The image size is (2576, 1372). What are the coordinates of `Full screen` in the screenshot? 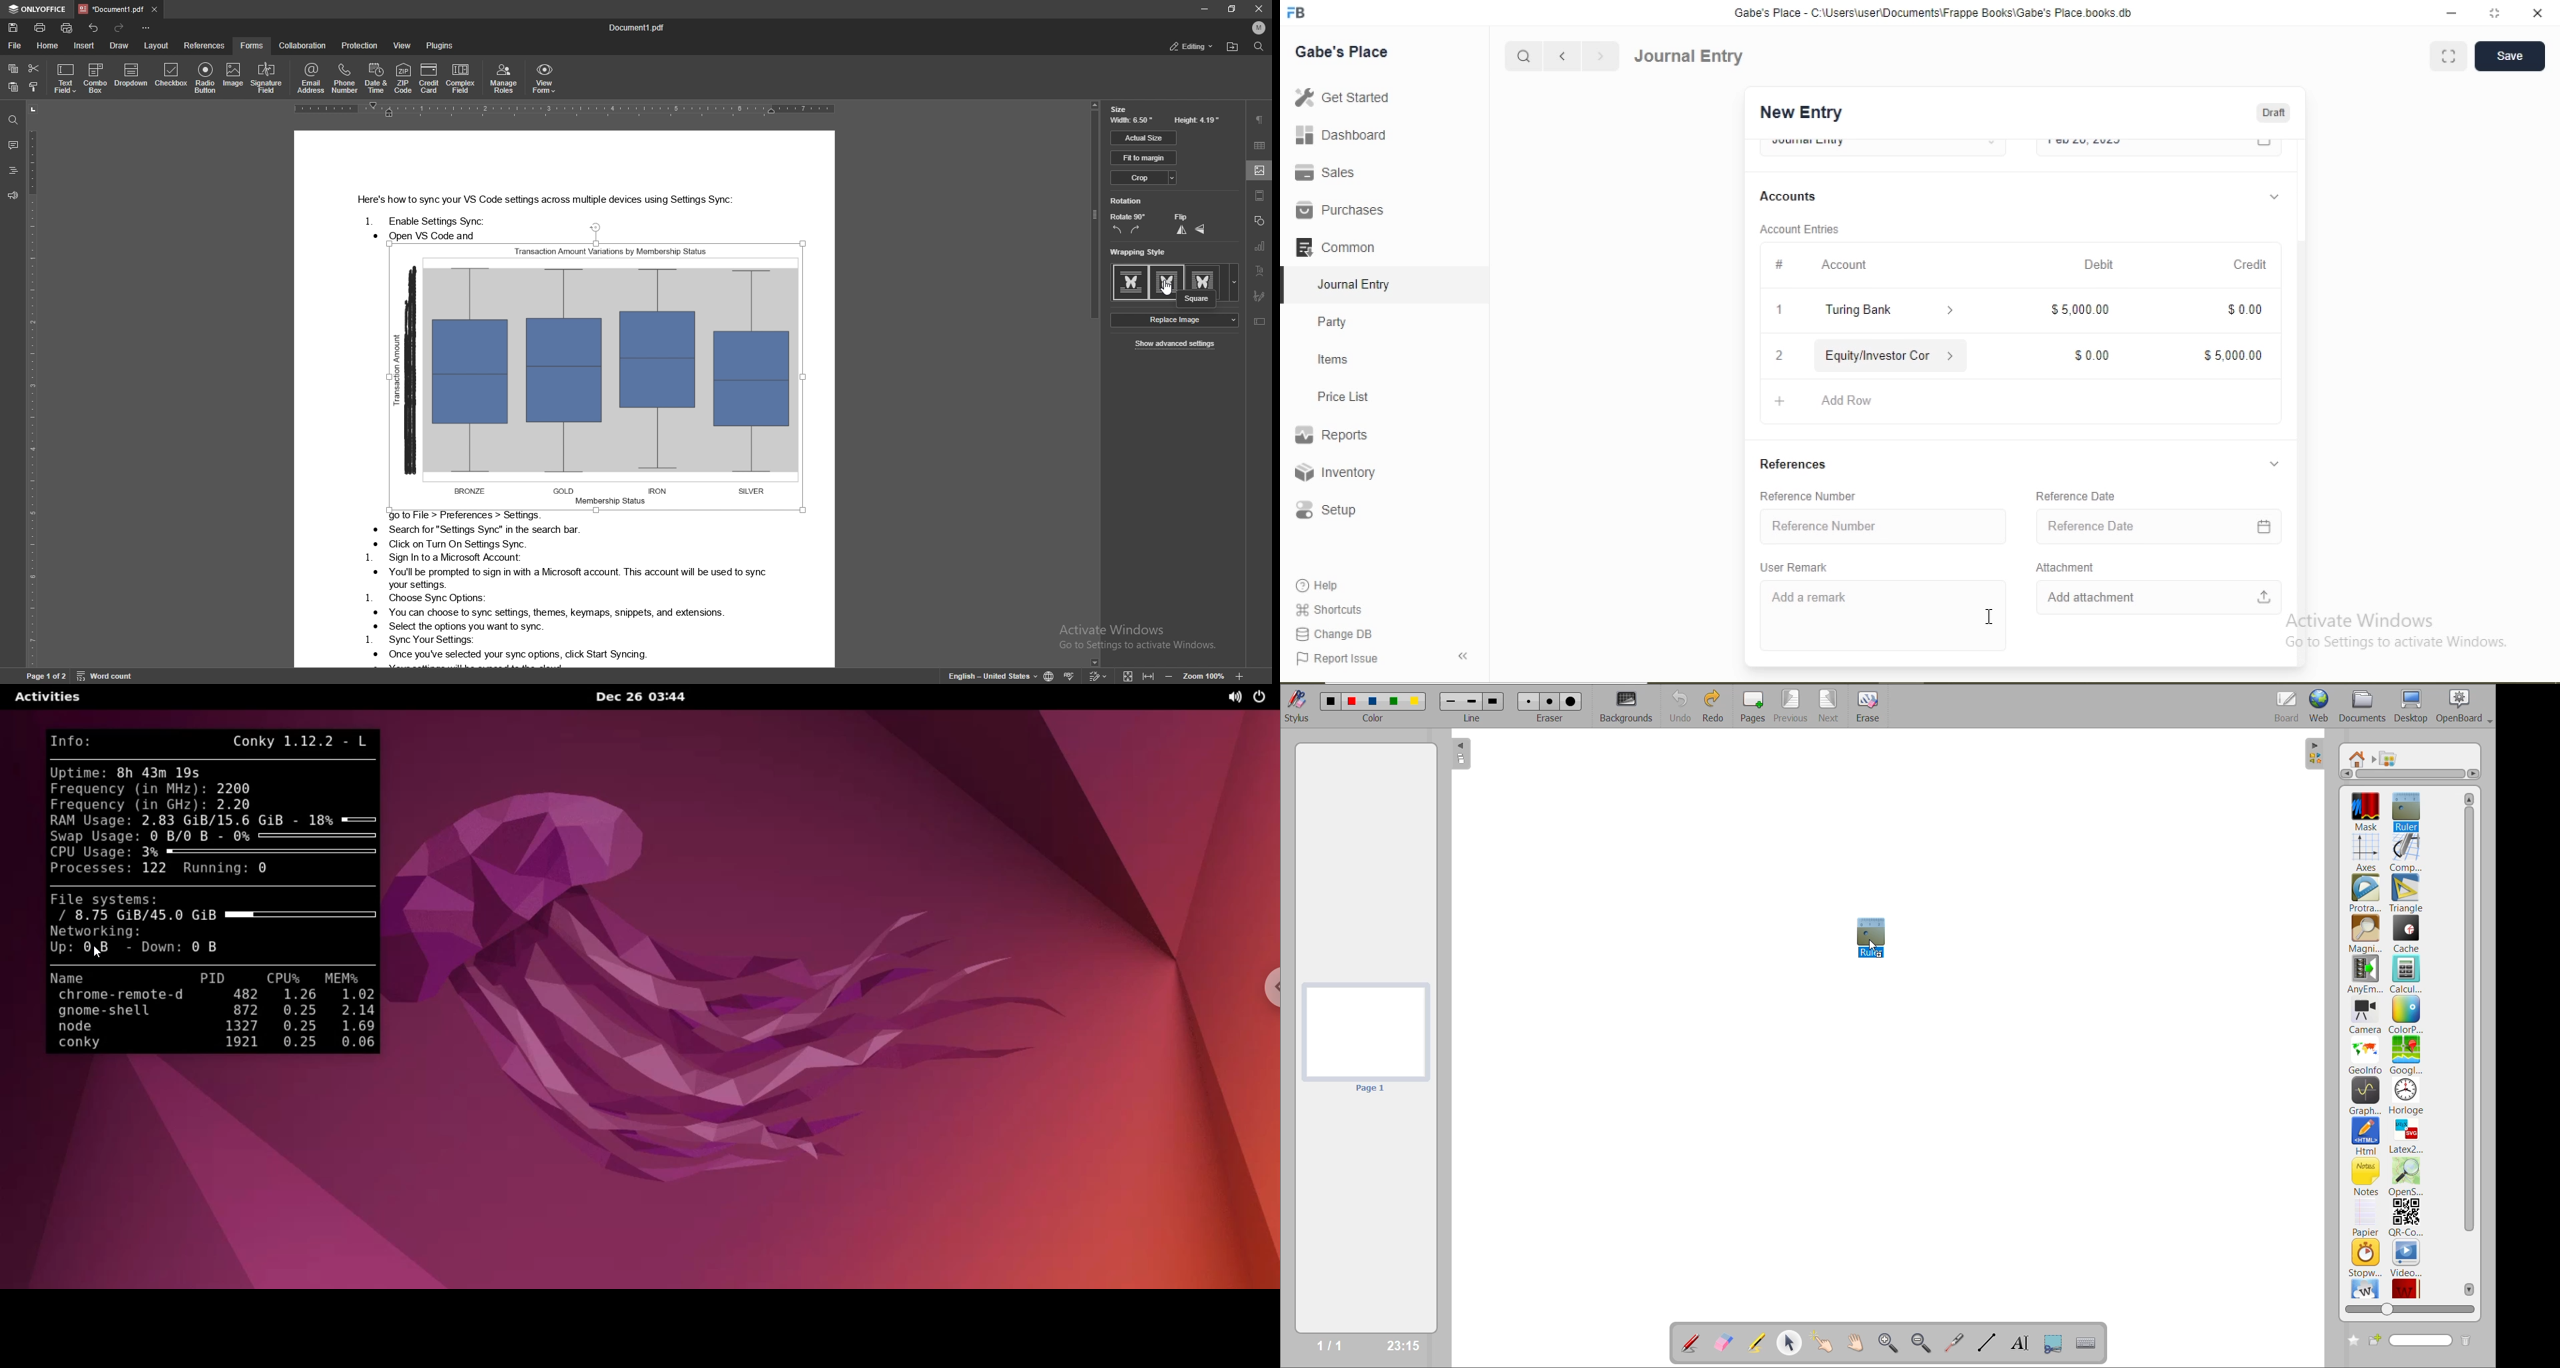 It's located at (2449, 55).